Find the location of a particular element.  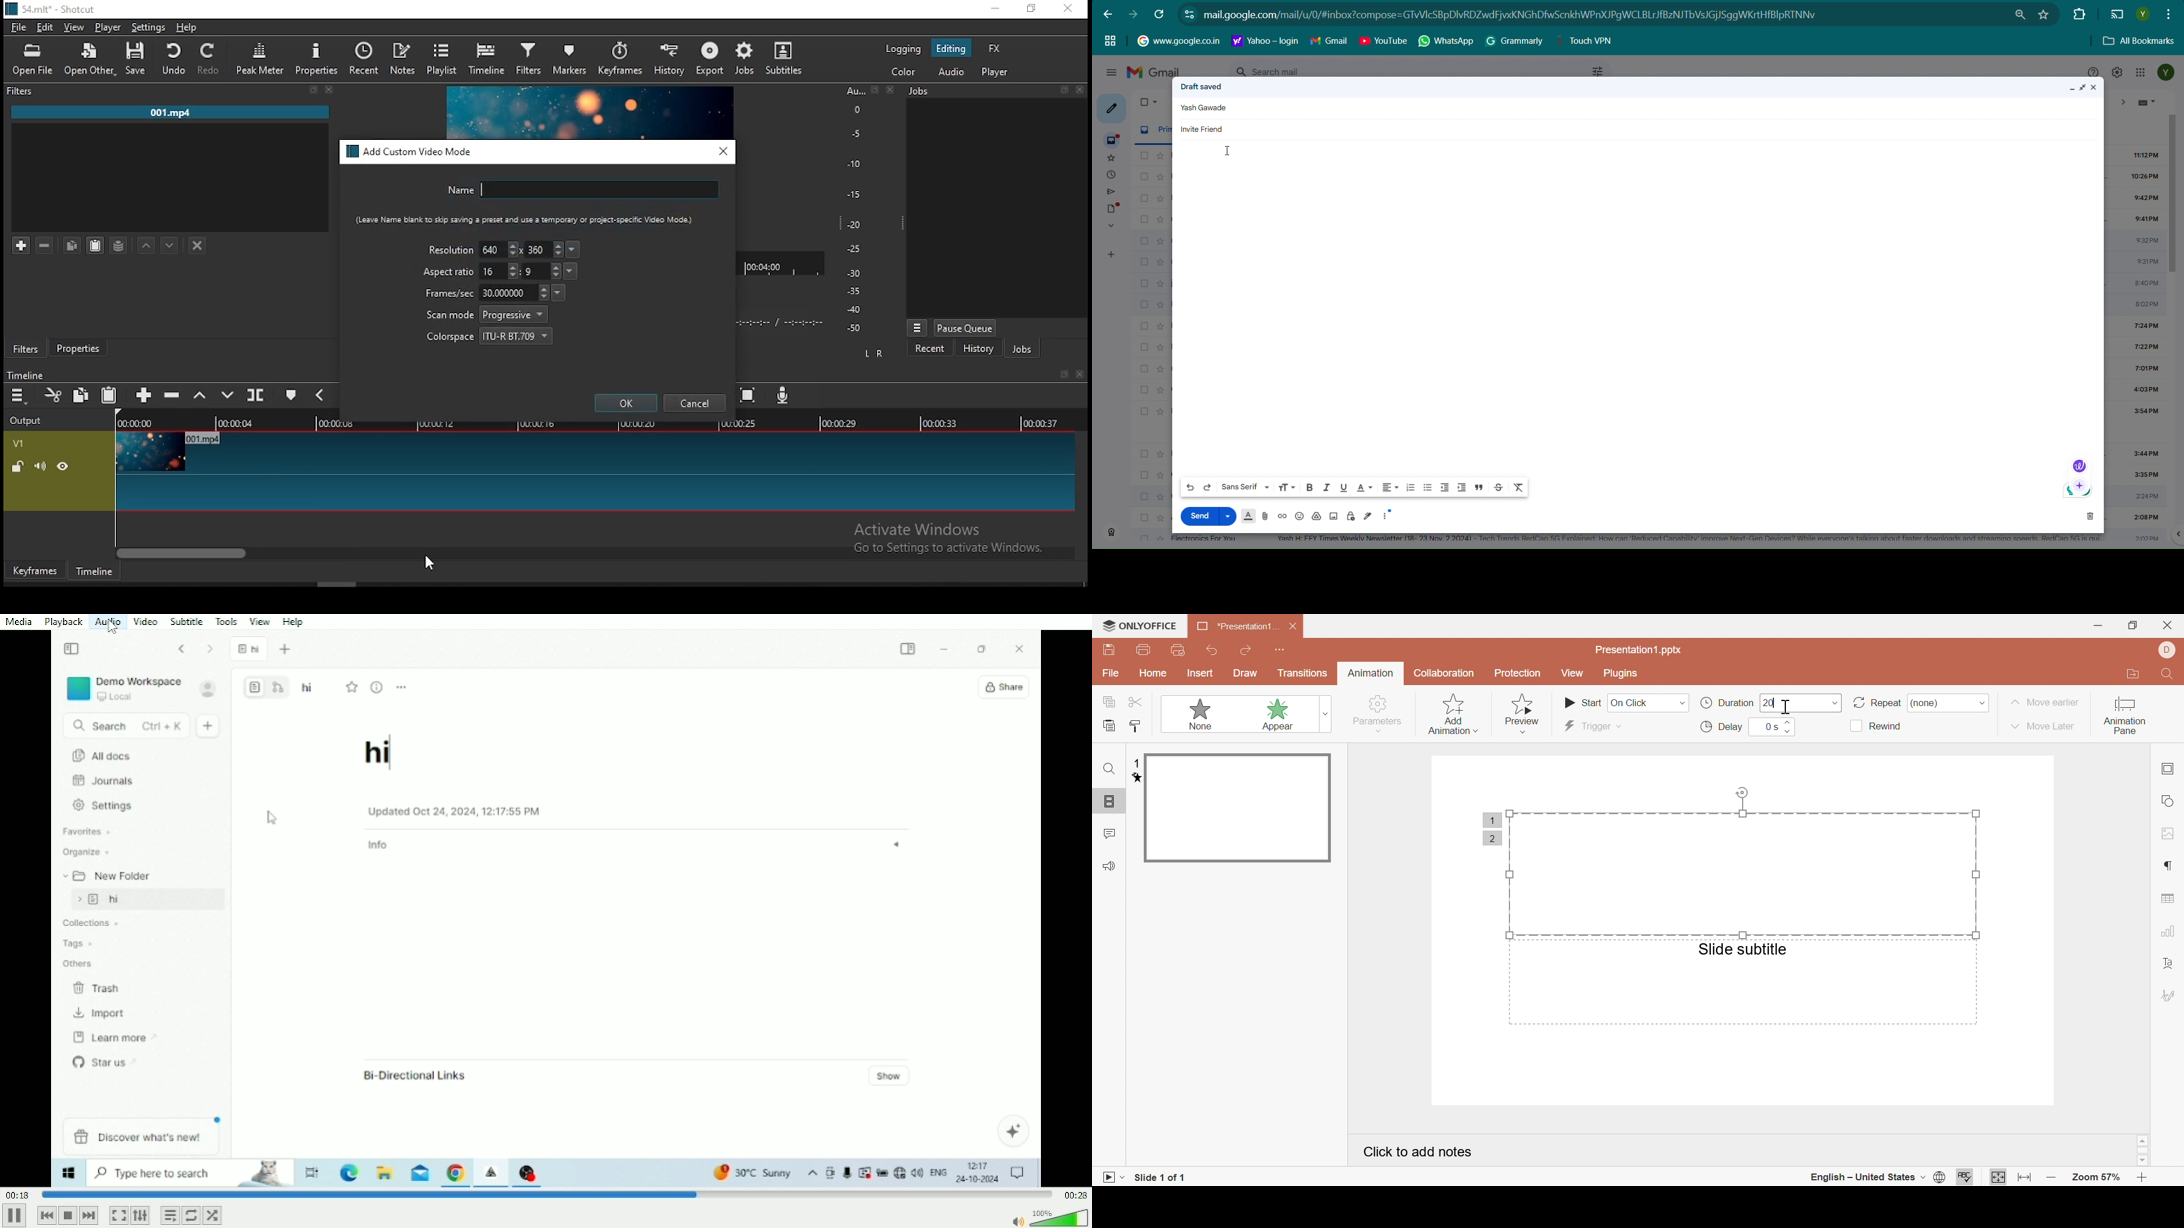

draw is located at coordinates (1245, 673).